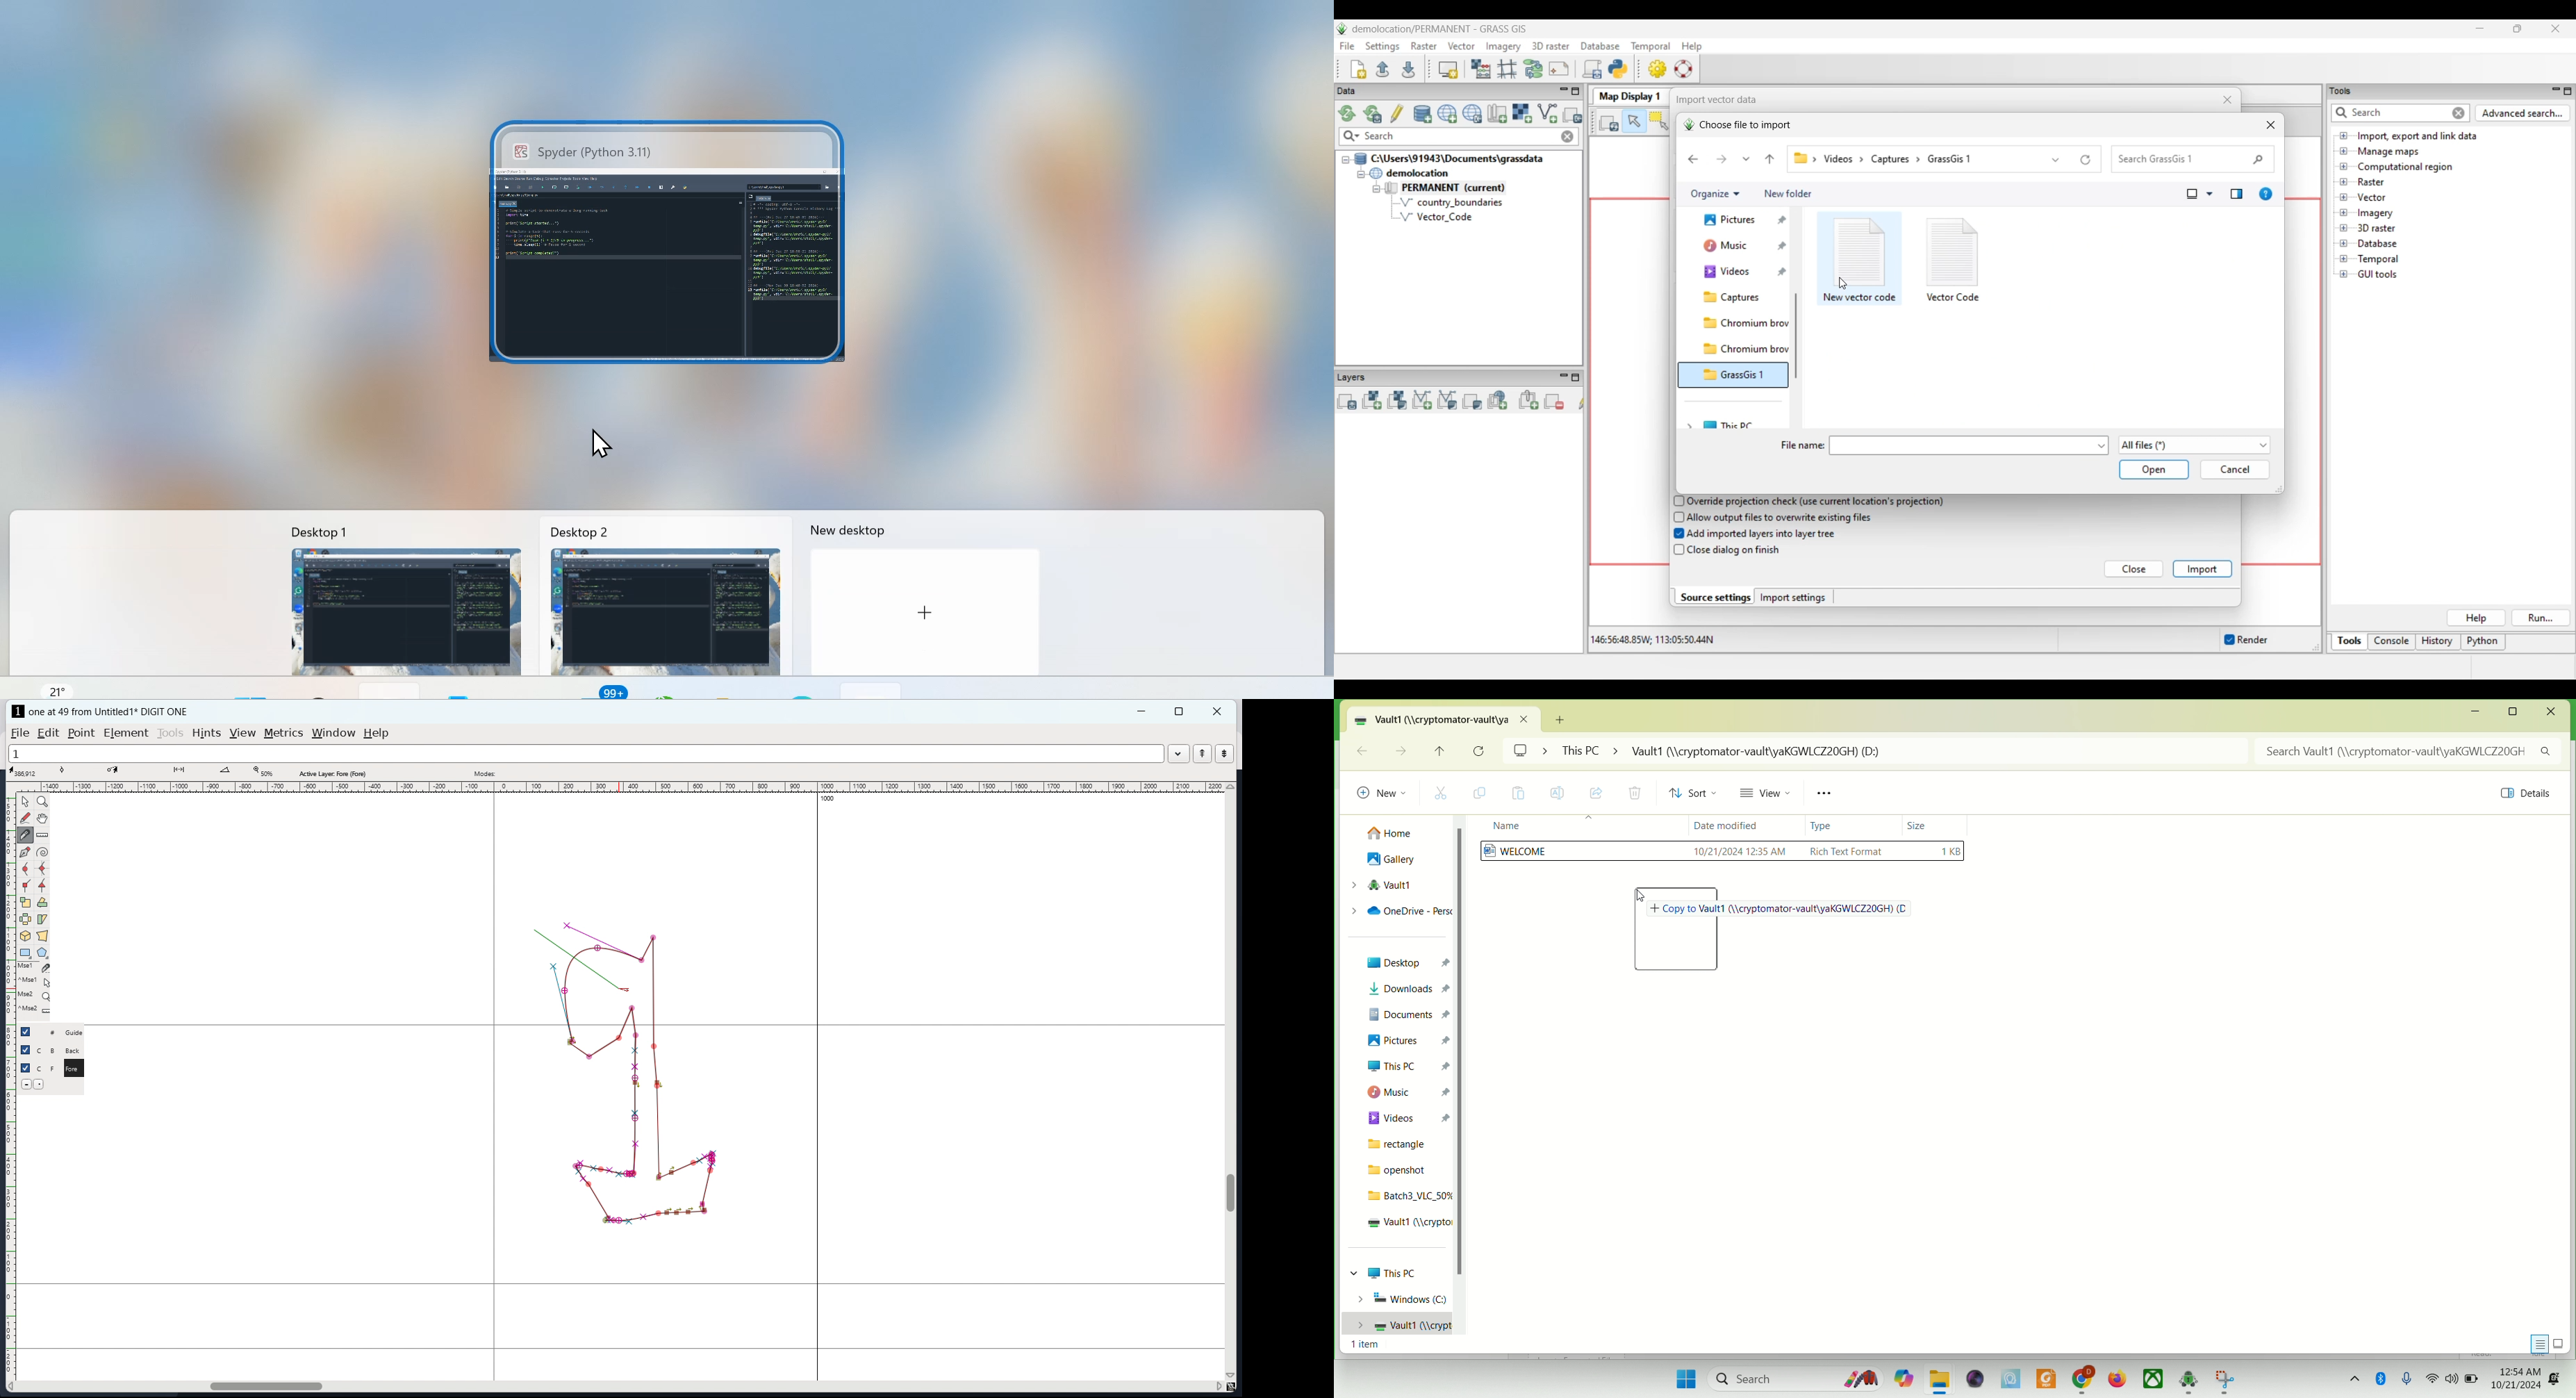 The image size is (2576, 1400). What do you see at coordinates (1597, 792) in the screenshot?
I see `share` at bounding box center [1597, 792].